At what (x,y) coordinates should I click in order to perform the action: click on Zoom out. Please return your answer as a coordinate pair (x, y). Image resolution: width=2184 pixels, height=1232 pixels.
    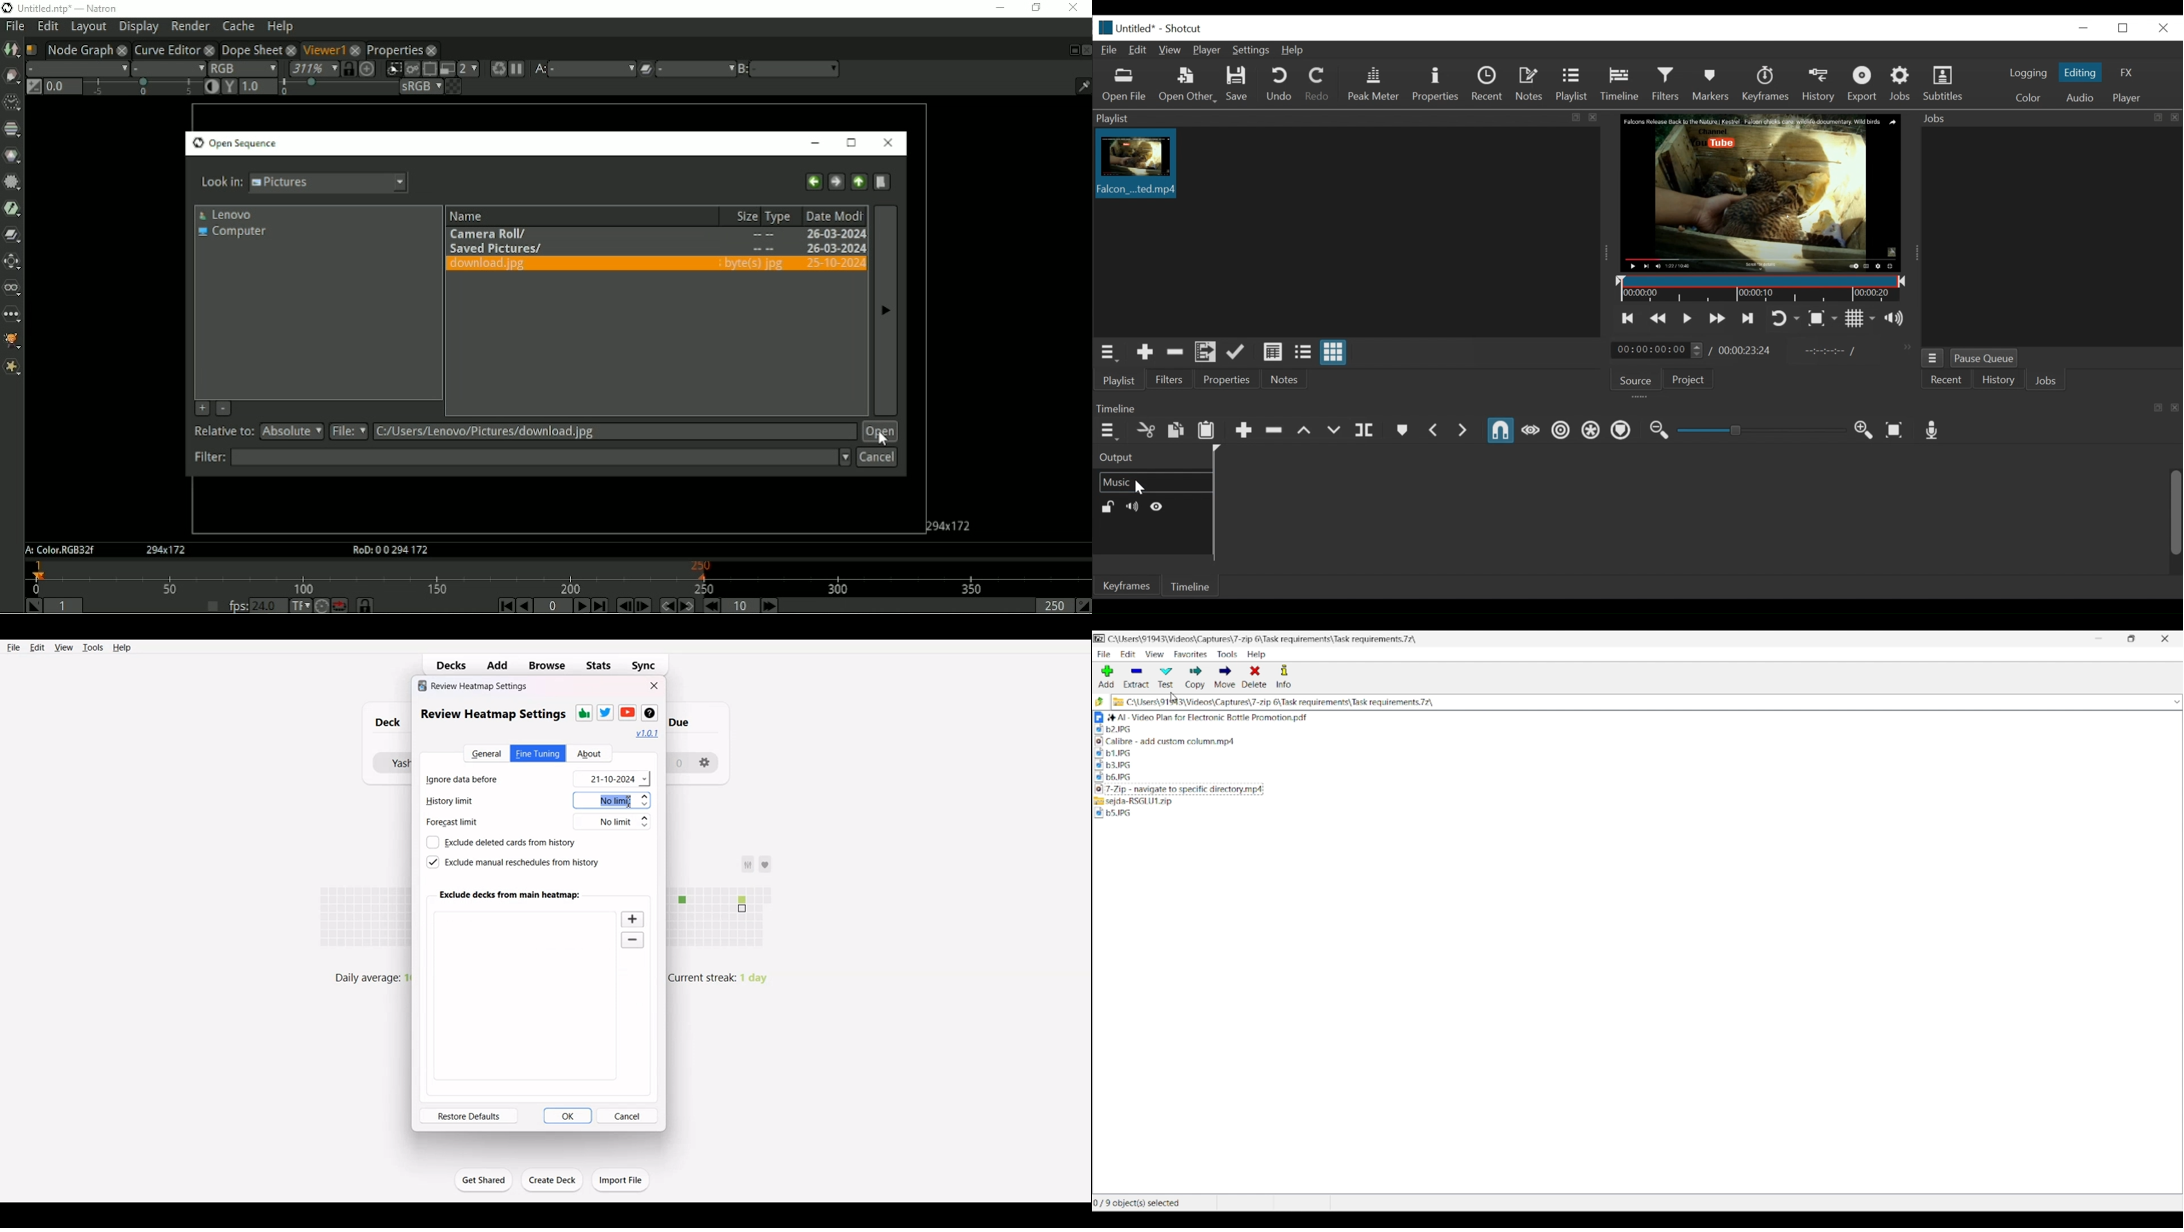
    Looking at the image, I should click on (634, 941).